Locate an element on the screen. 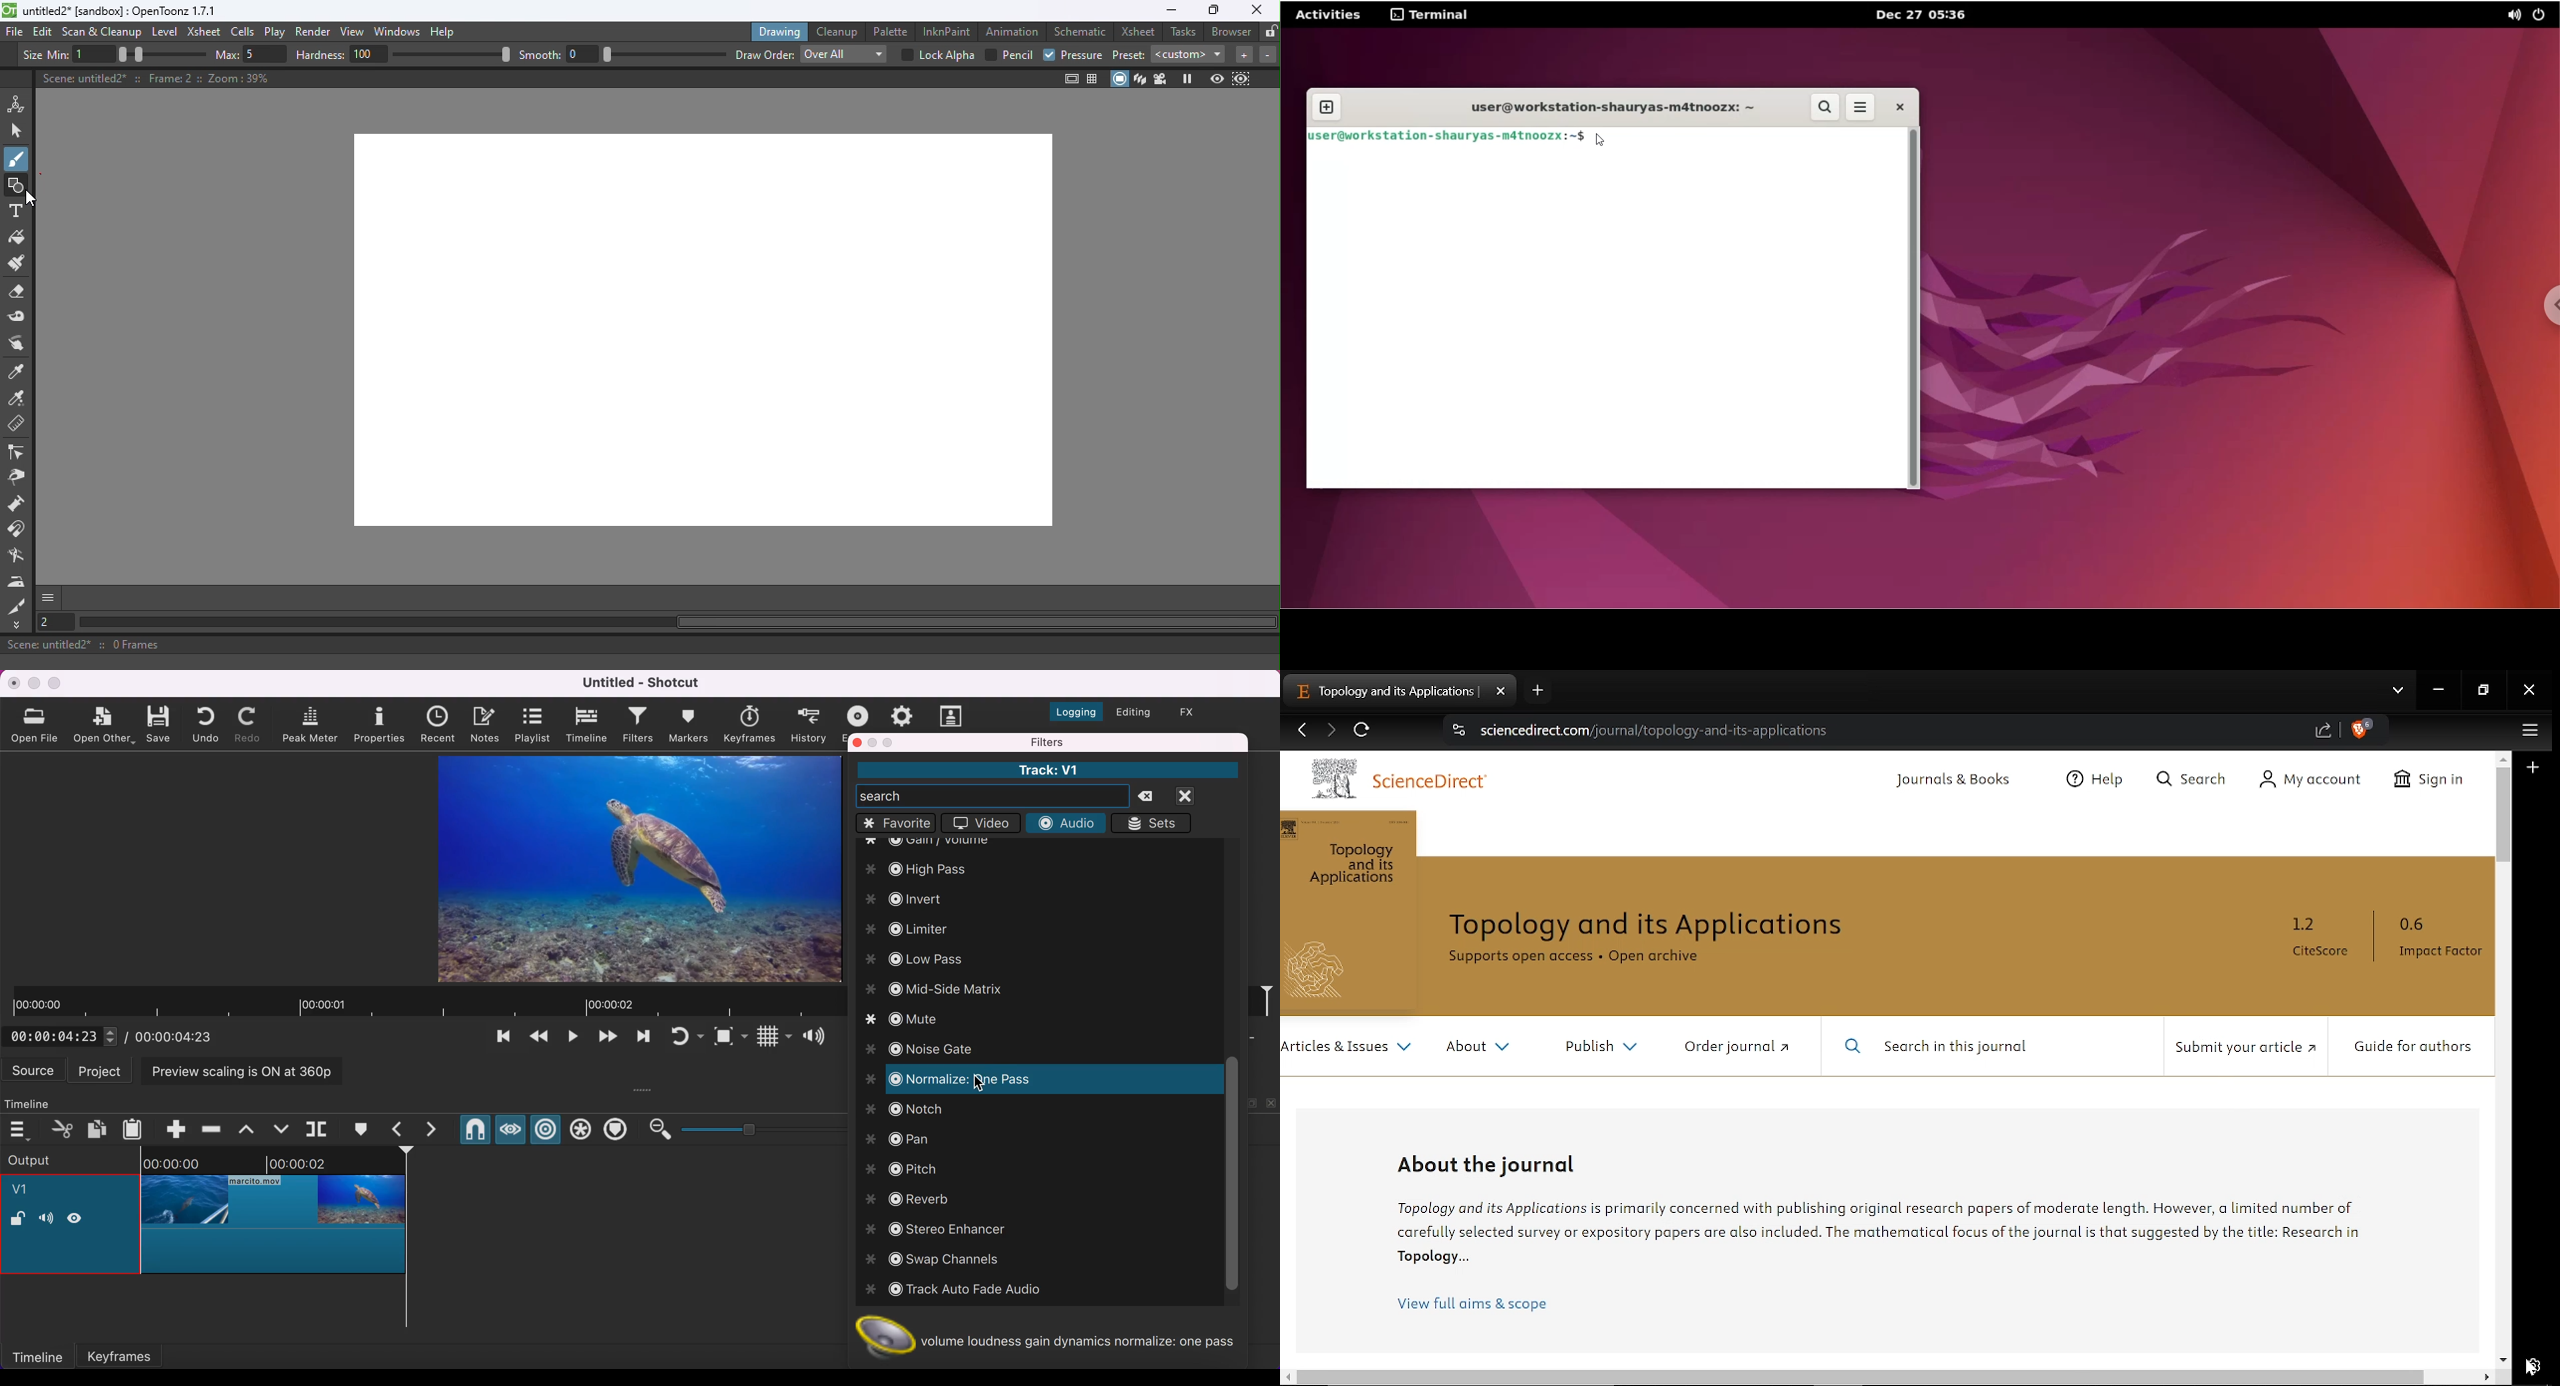  split at playhead is located at coordinates (319, 1130).